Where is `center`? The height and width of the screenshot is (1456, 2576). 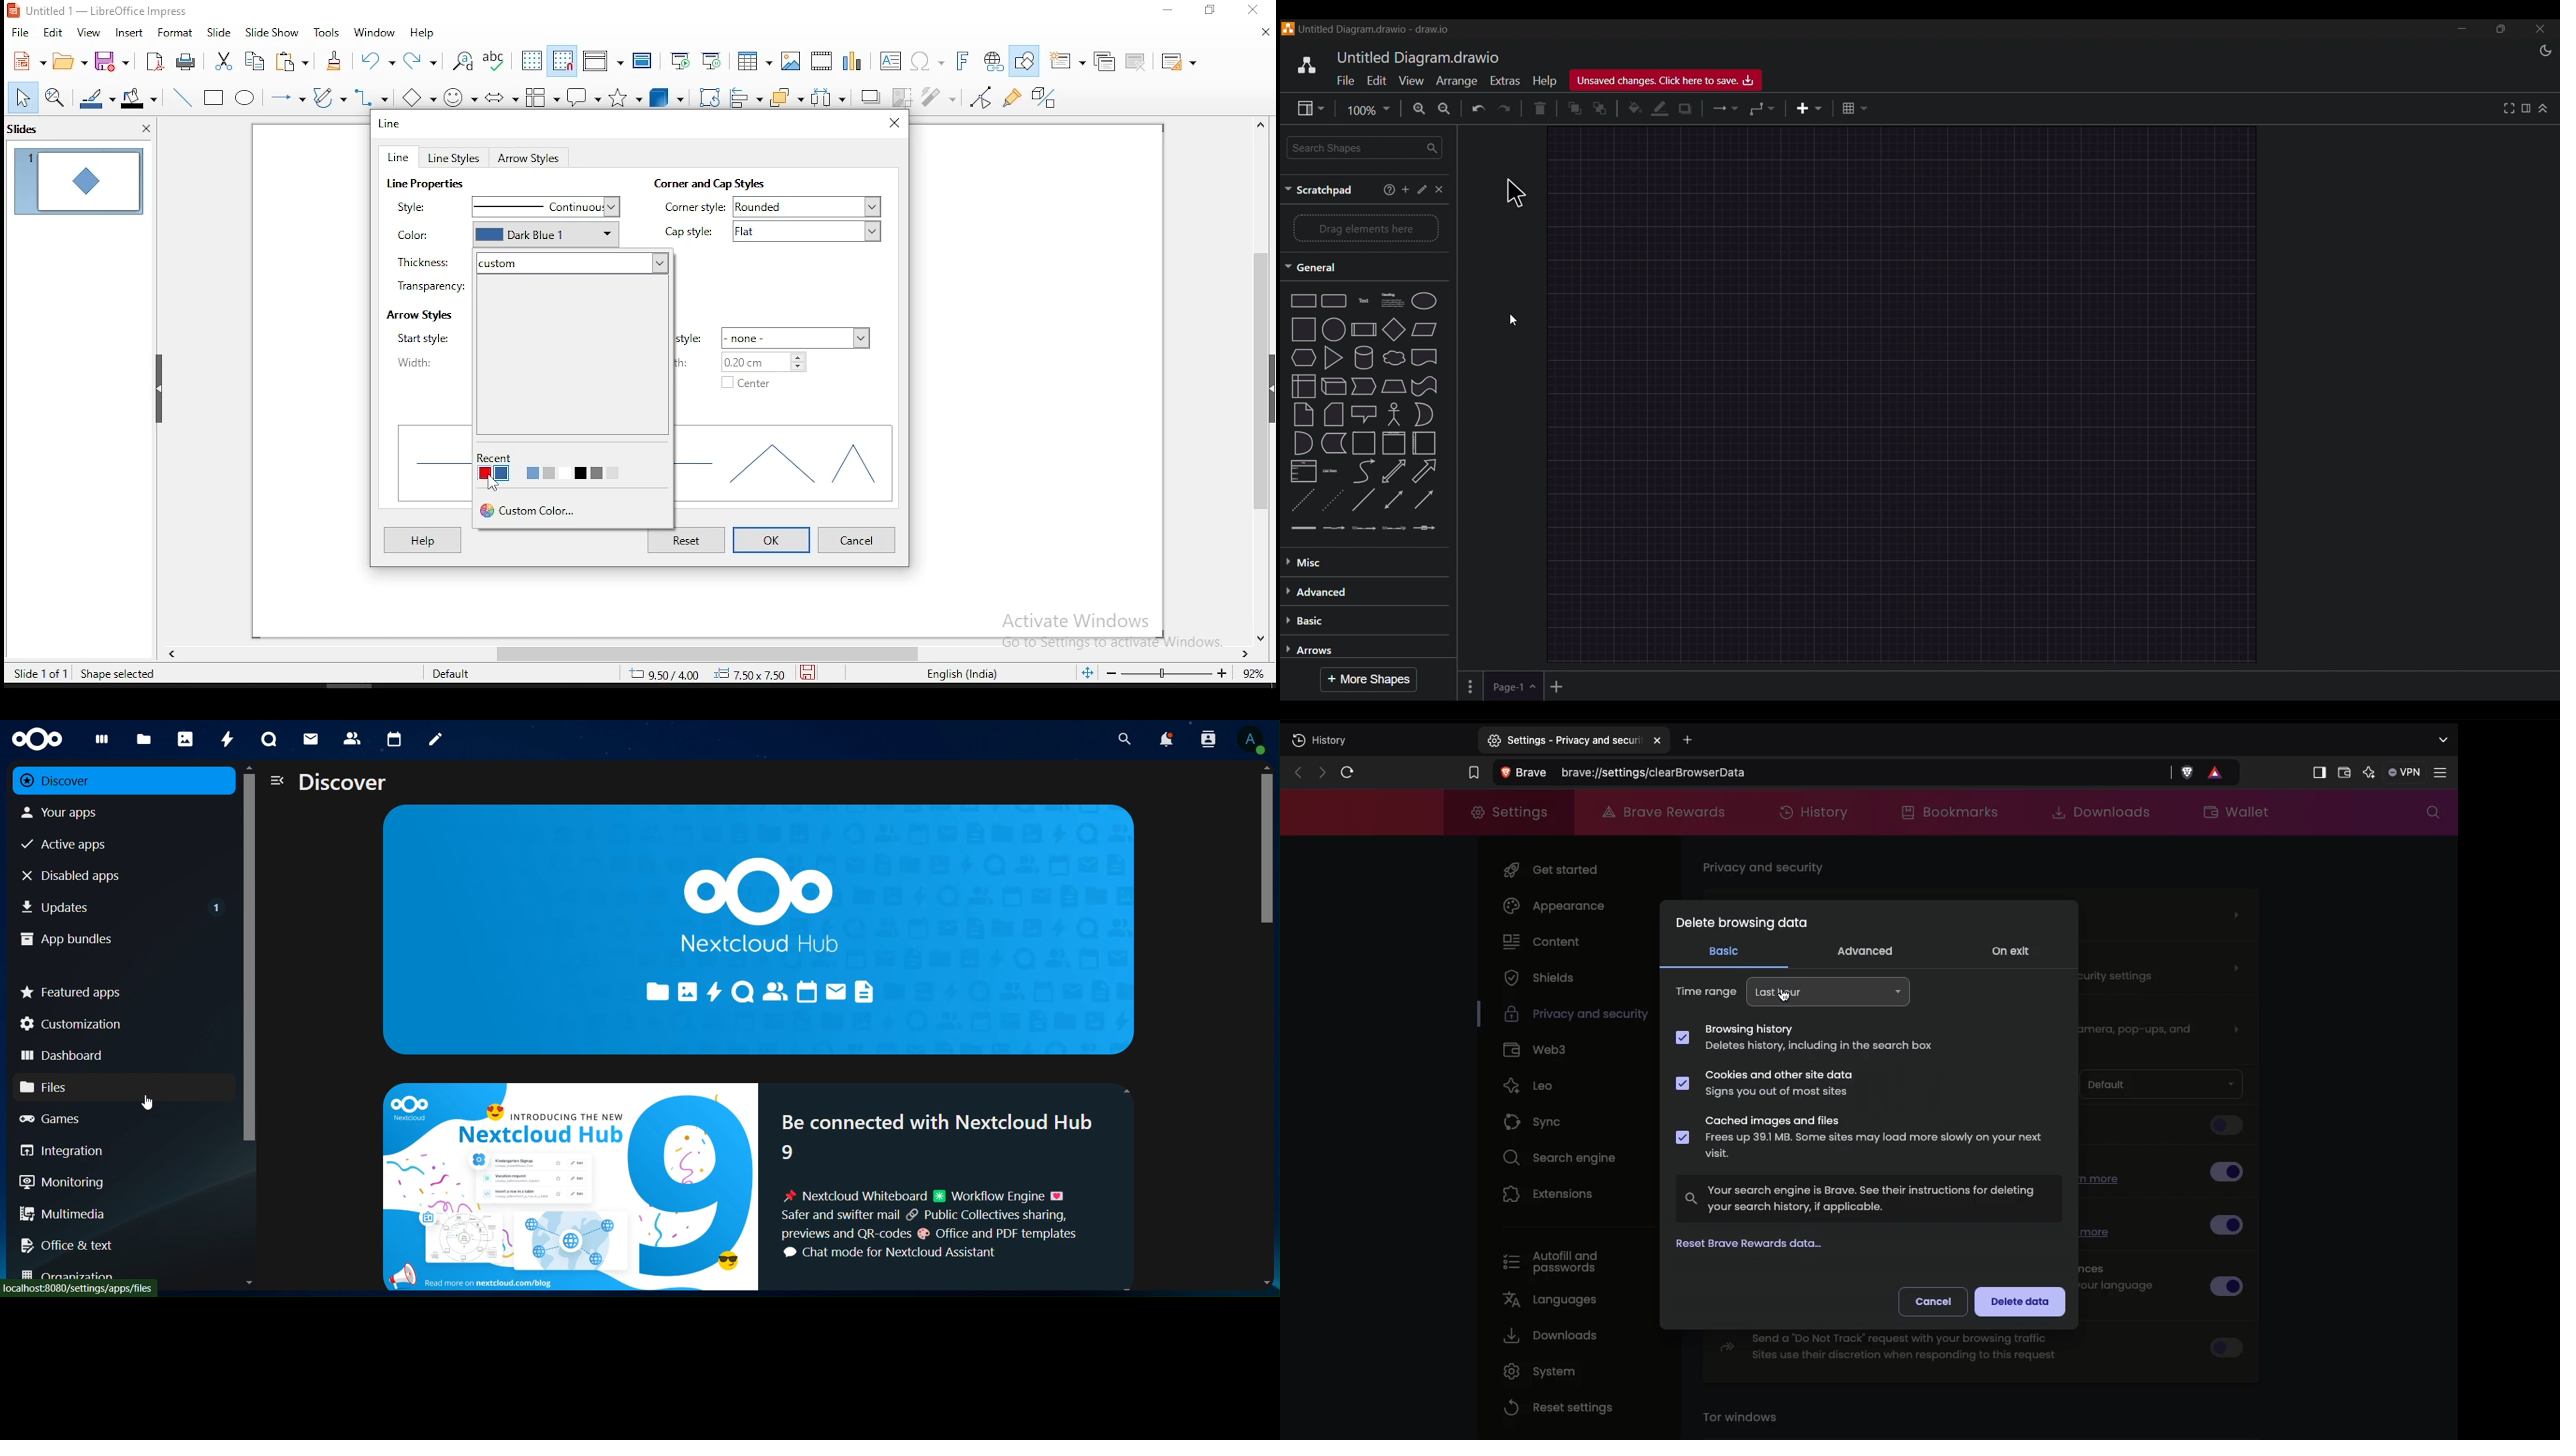
center is located at coordinates (747, 383).